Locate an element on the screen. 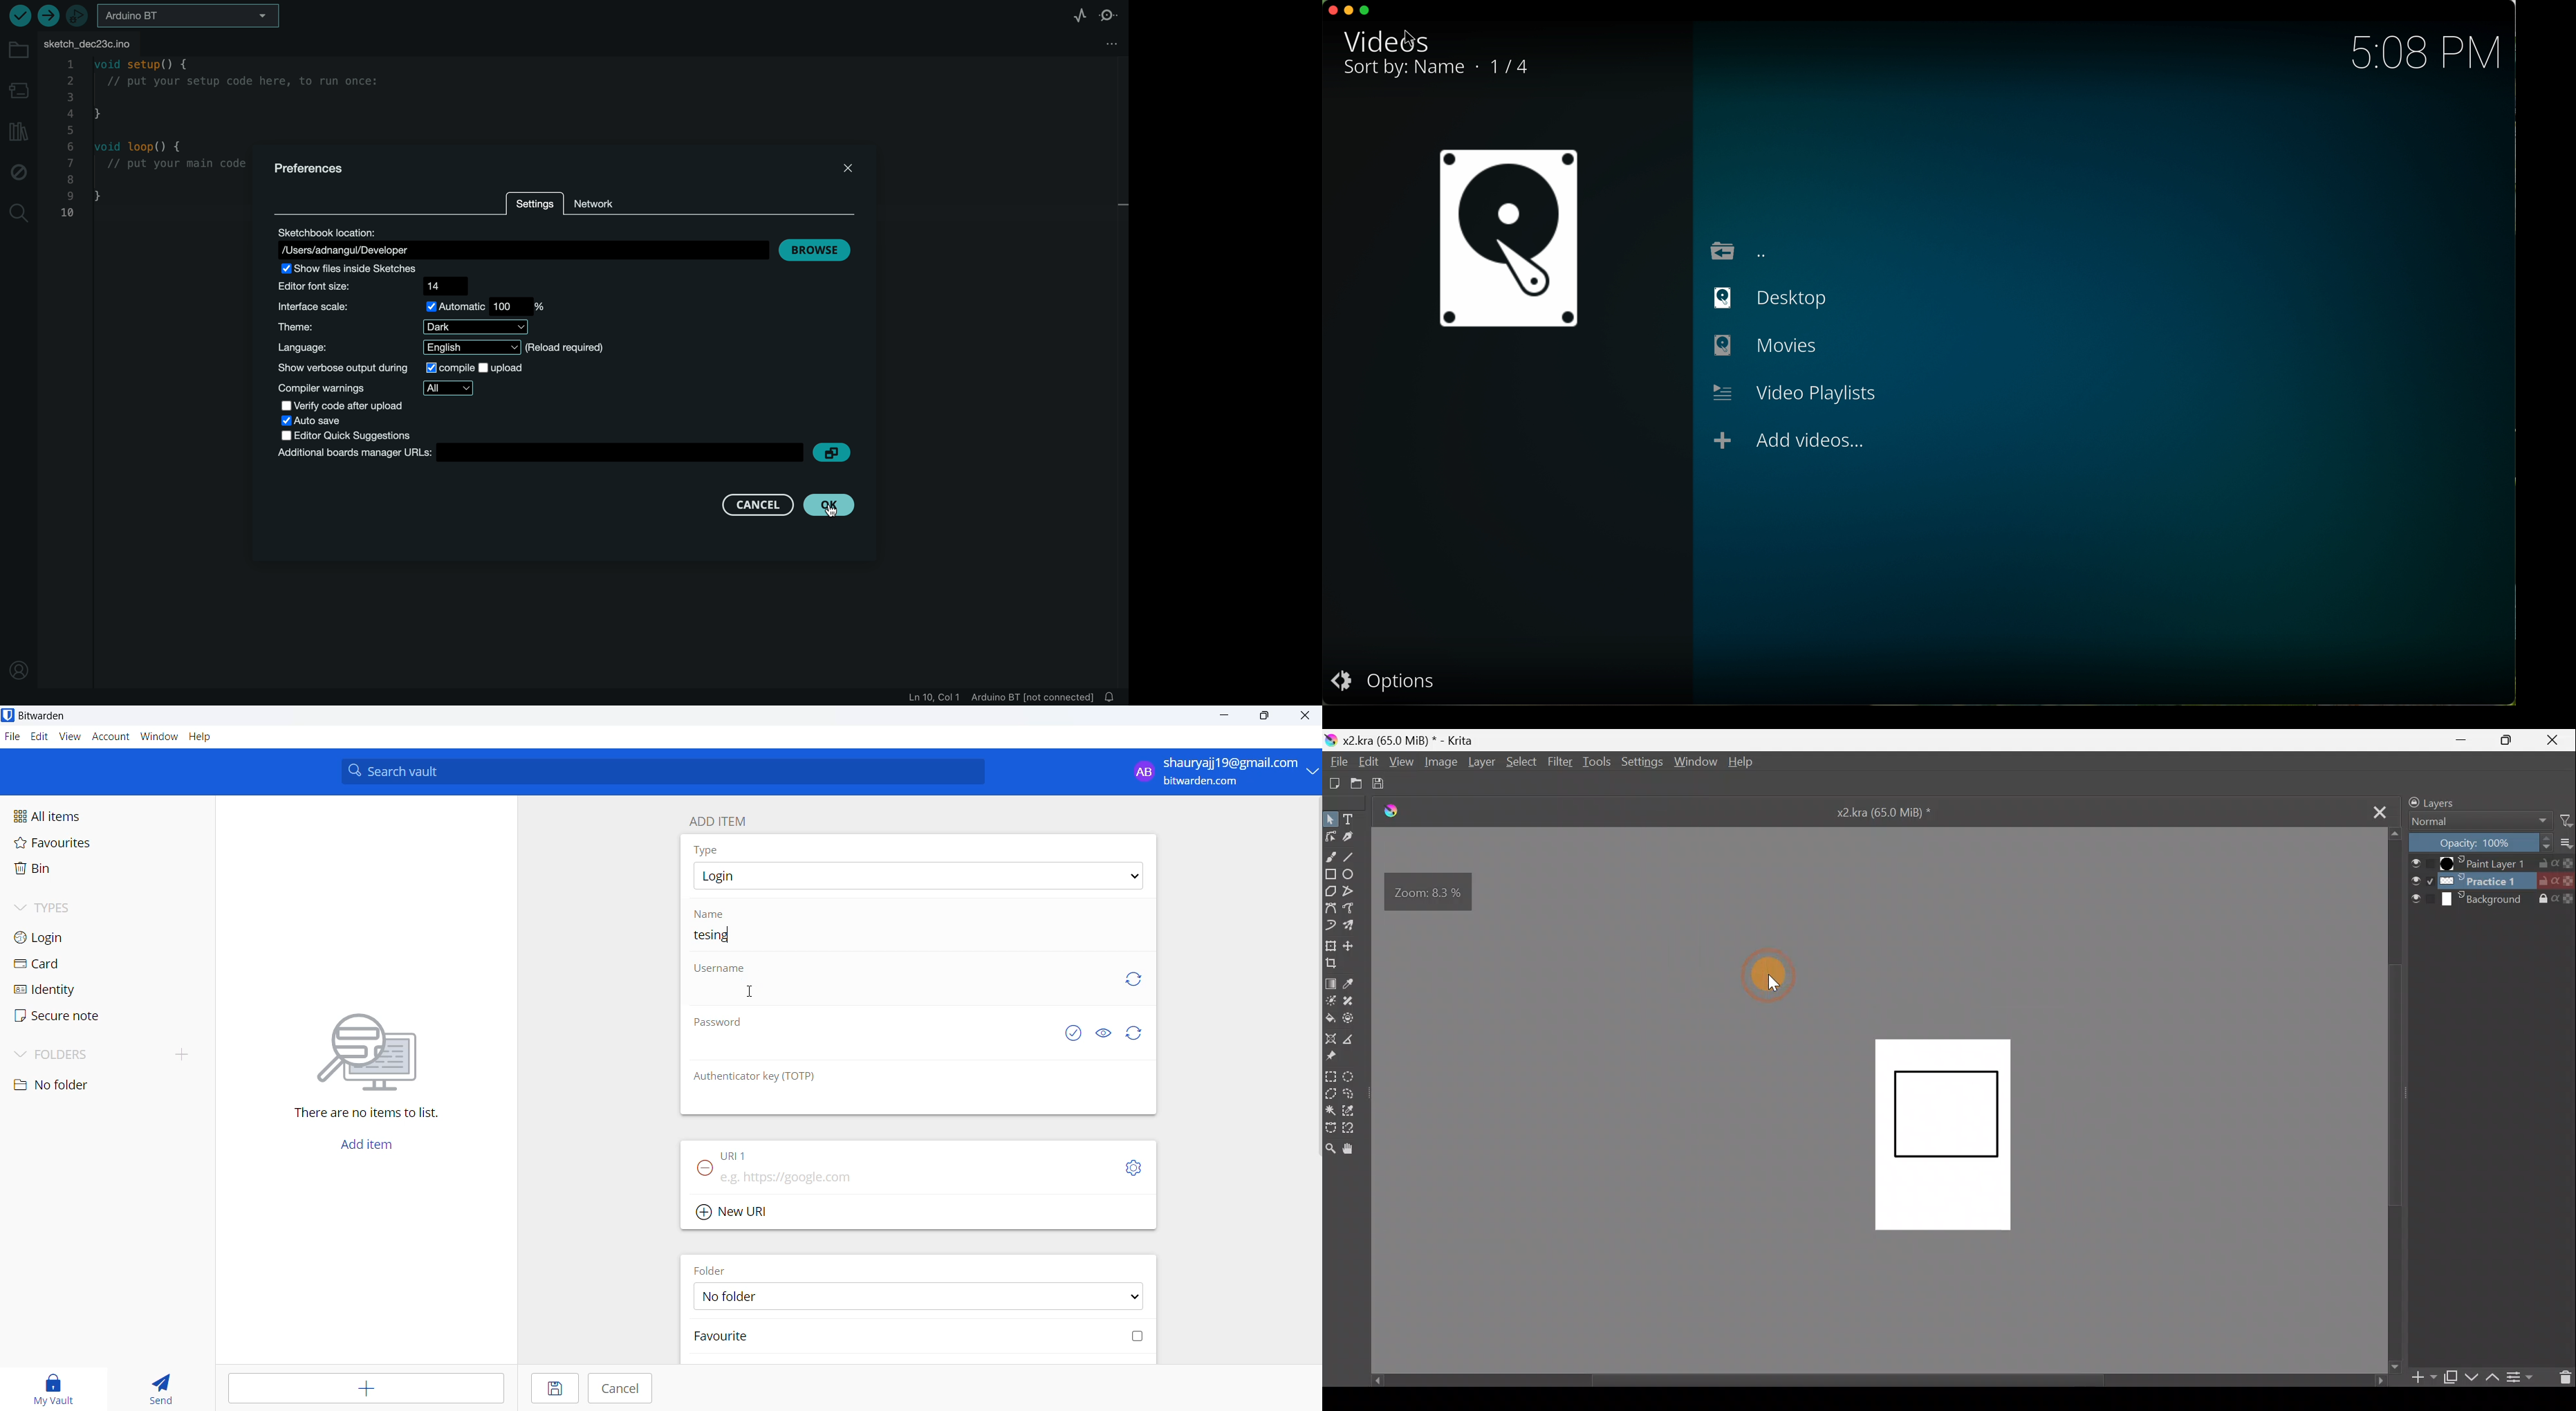  identity is located at coordinates (77, 990).